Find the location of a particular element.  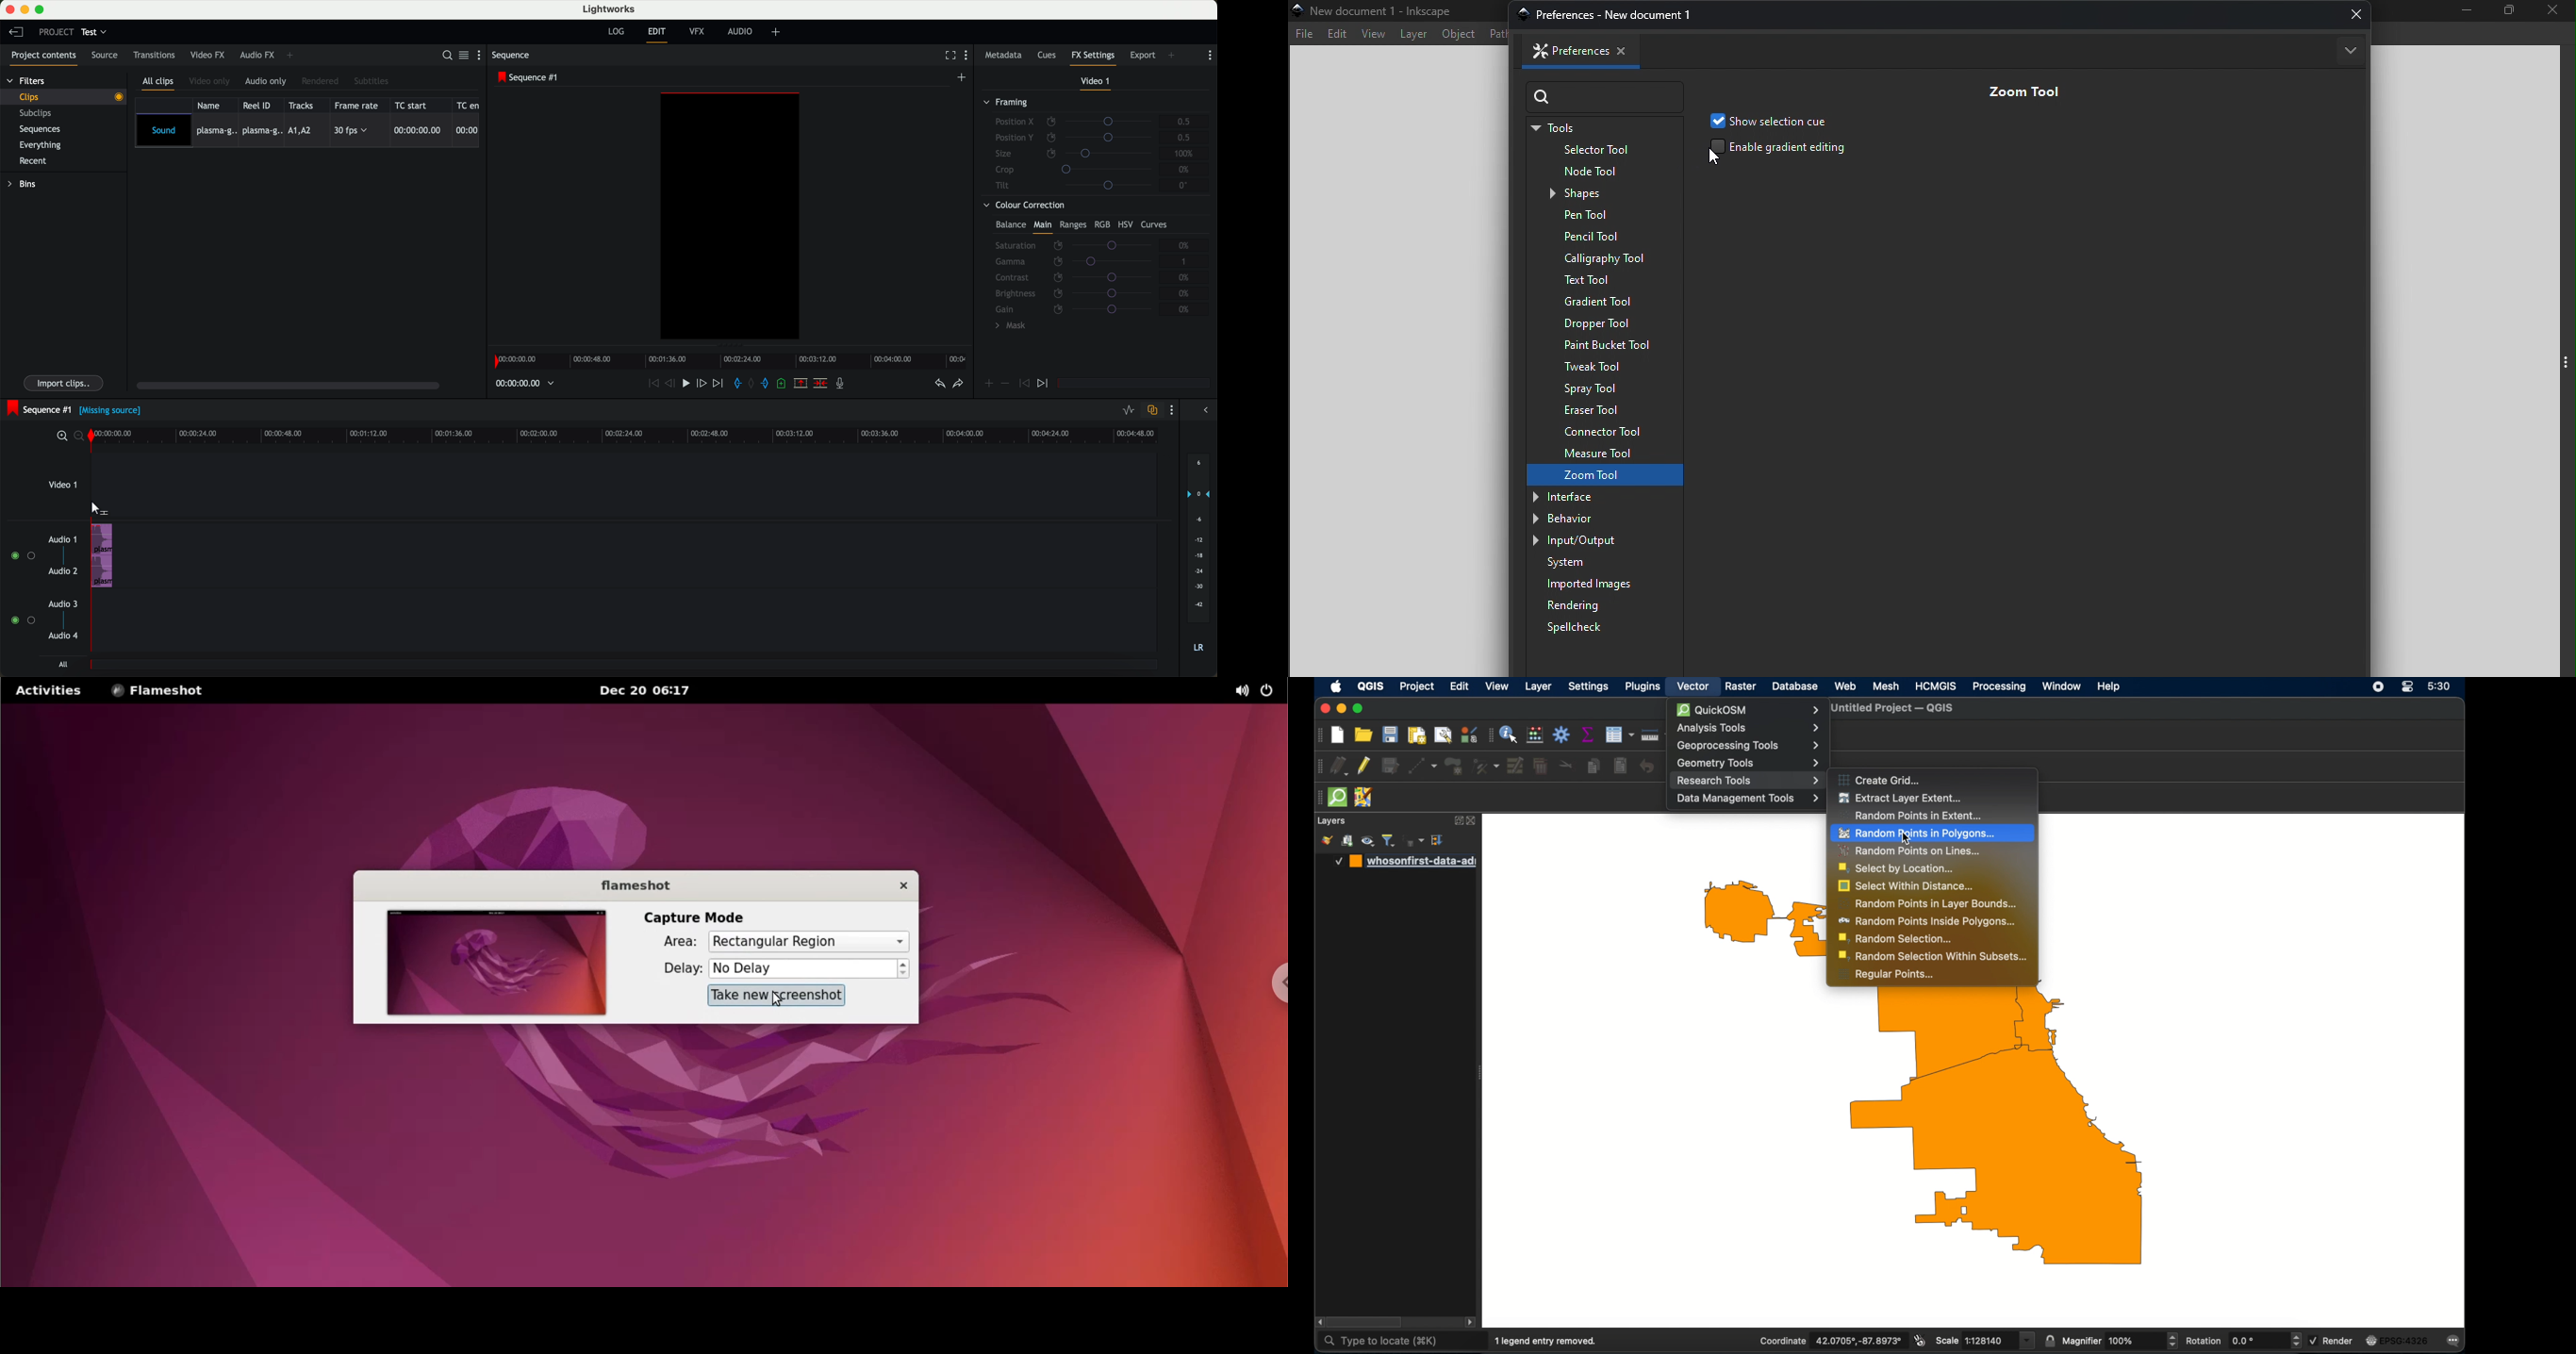

save edits is located at coordinates (1389, 764).